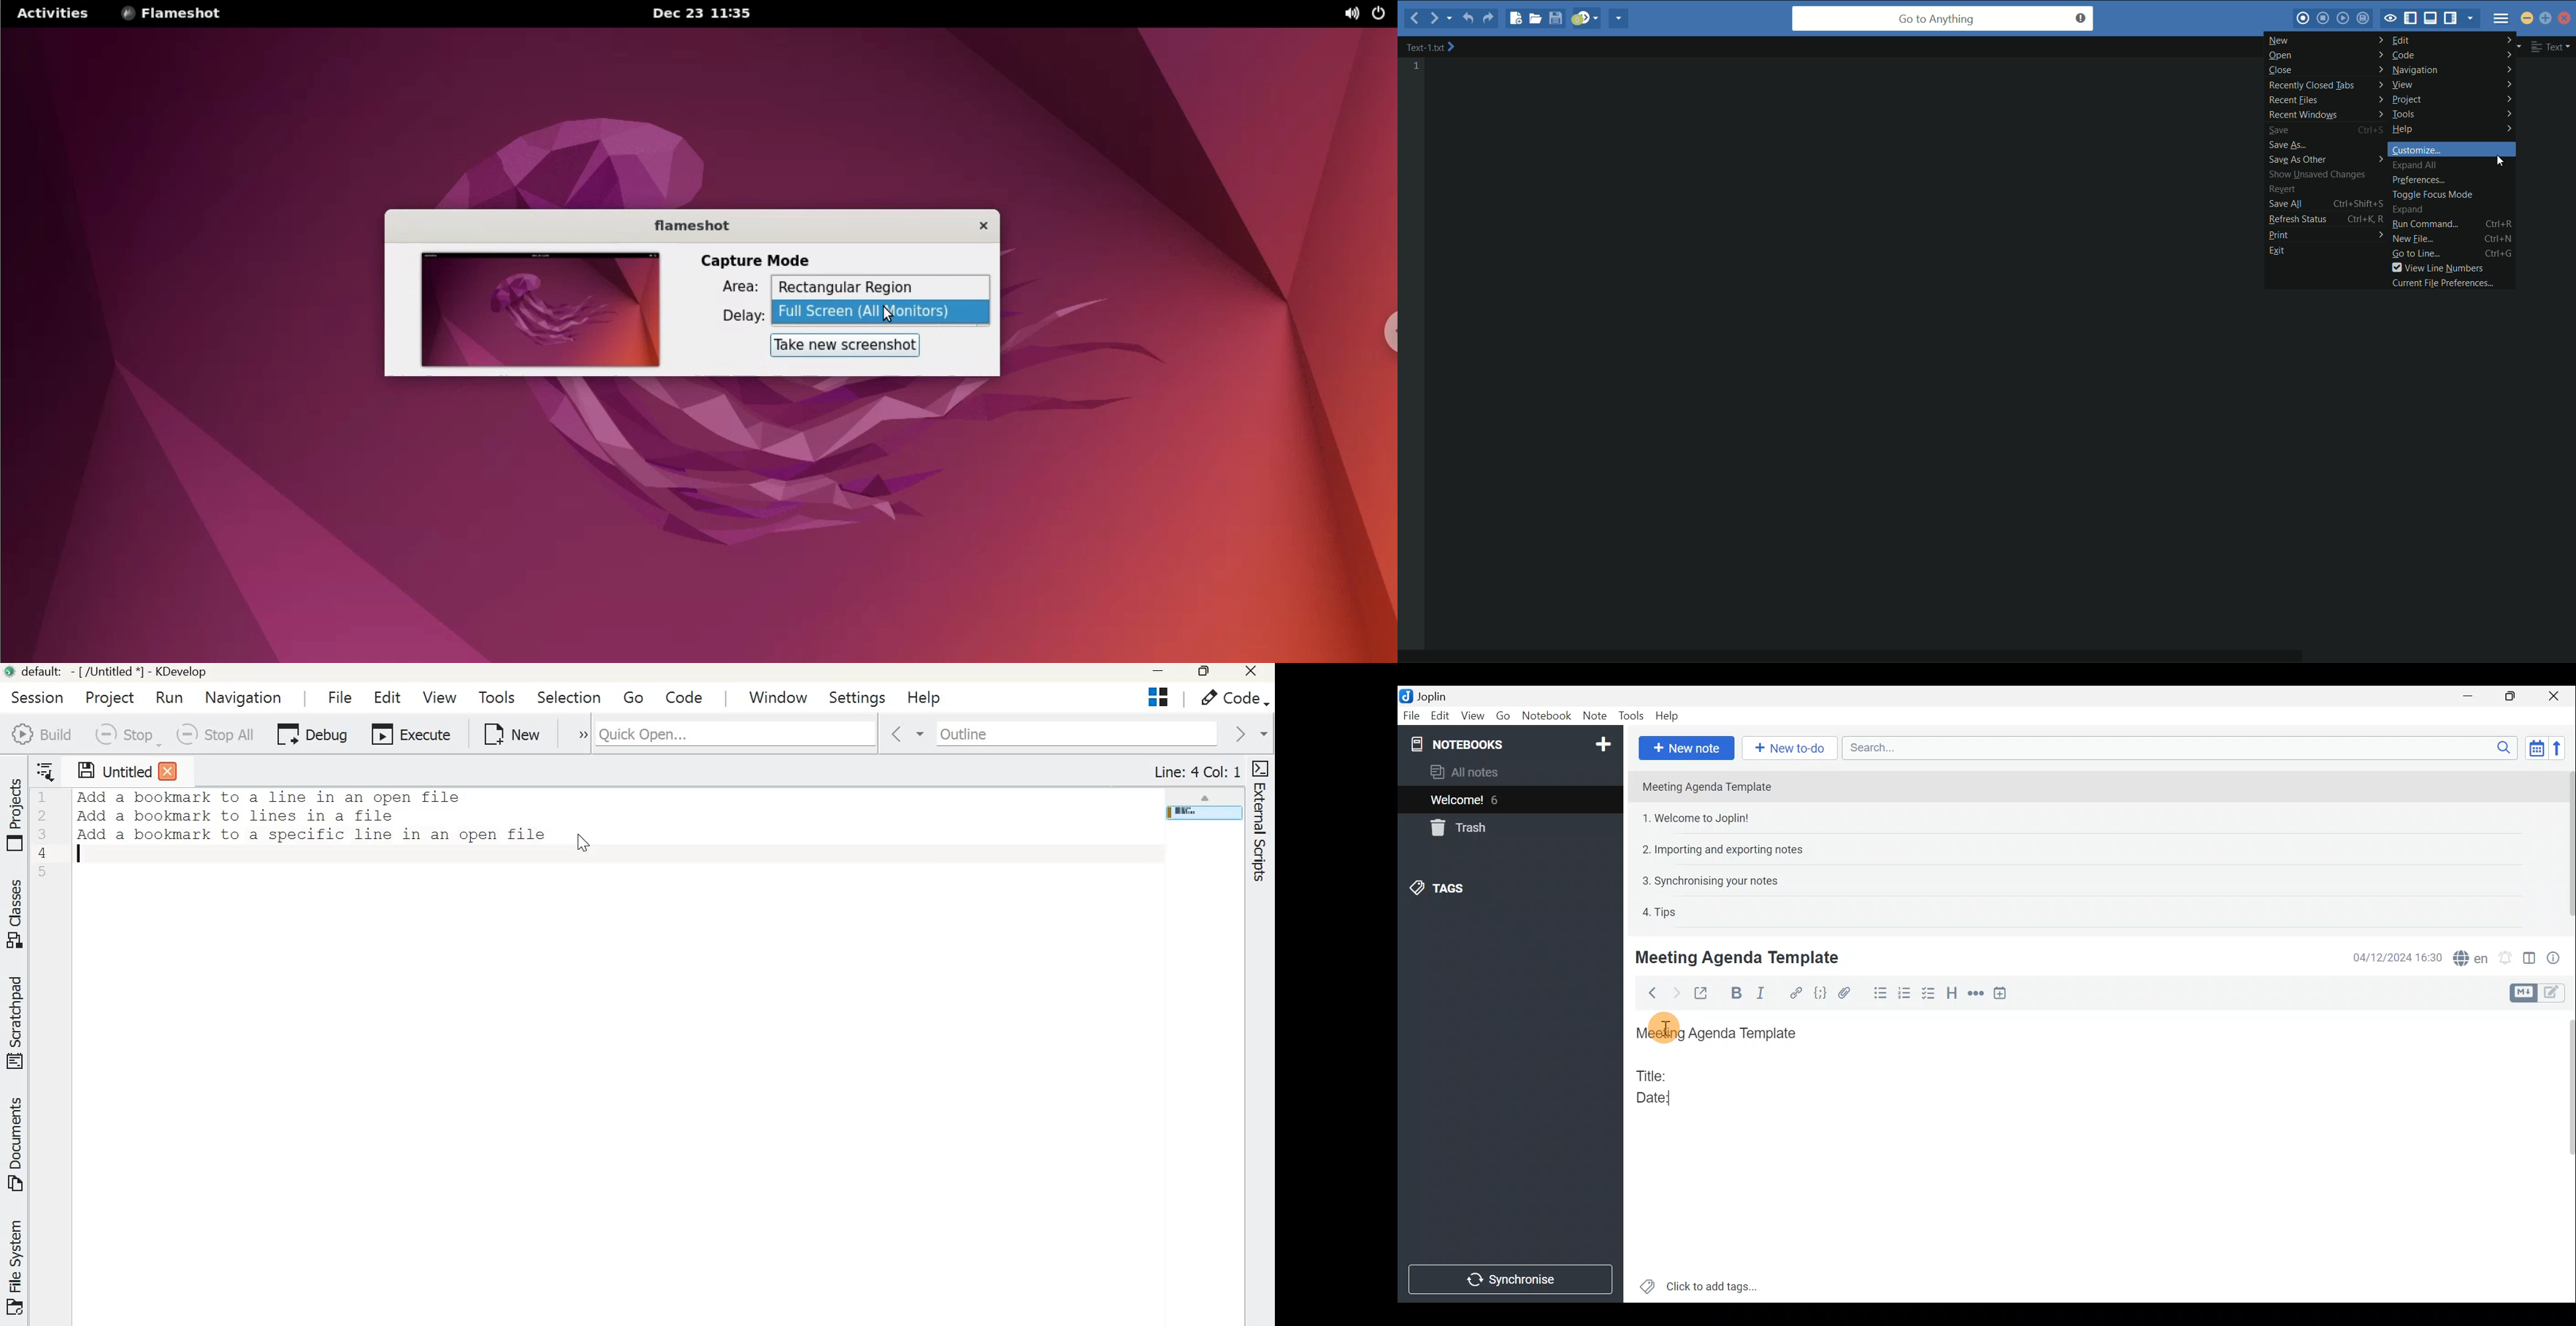 Image resolution: width=2576 pixels, height=1344 pixels. Describe the element at coordinates (2558, 748) in the screenshot. I see `Reverse sort order` at that location.